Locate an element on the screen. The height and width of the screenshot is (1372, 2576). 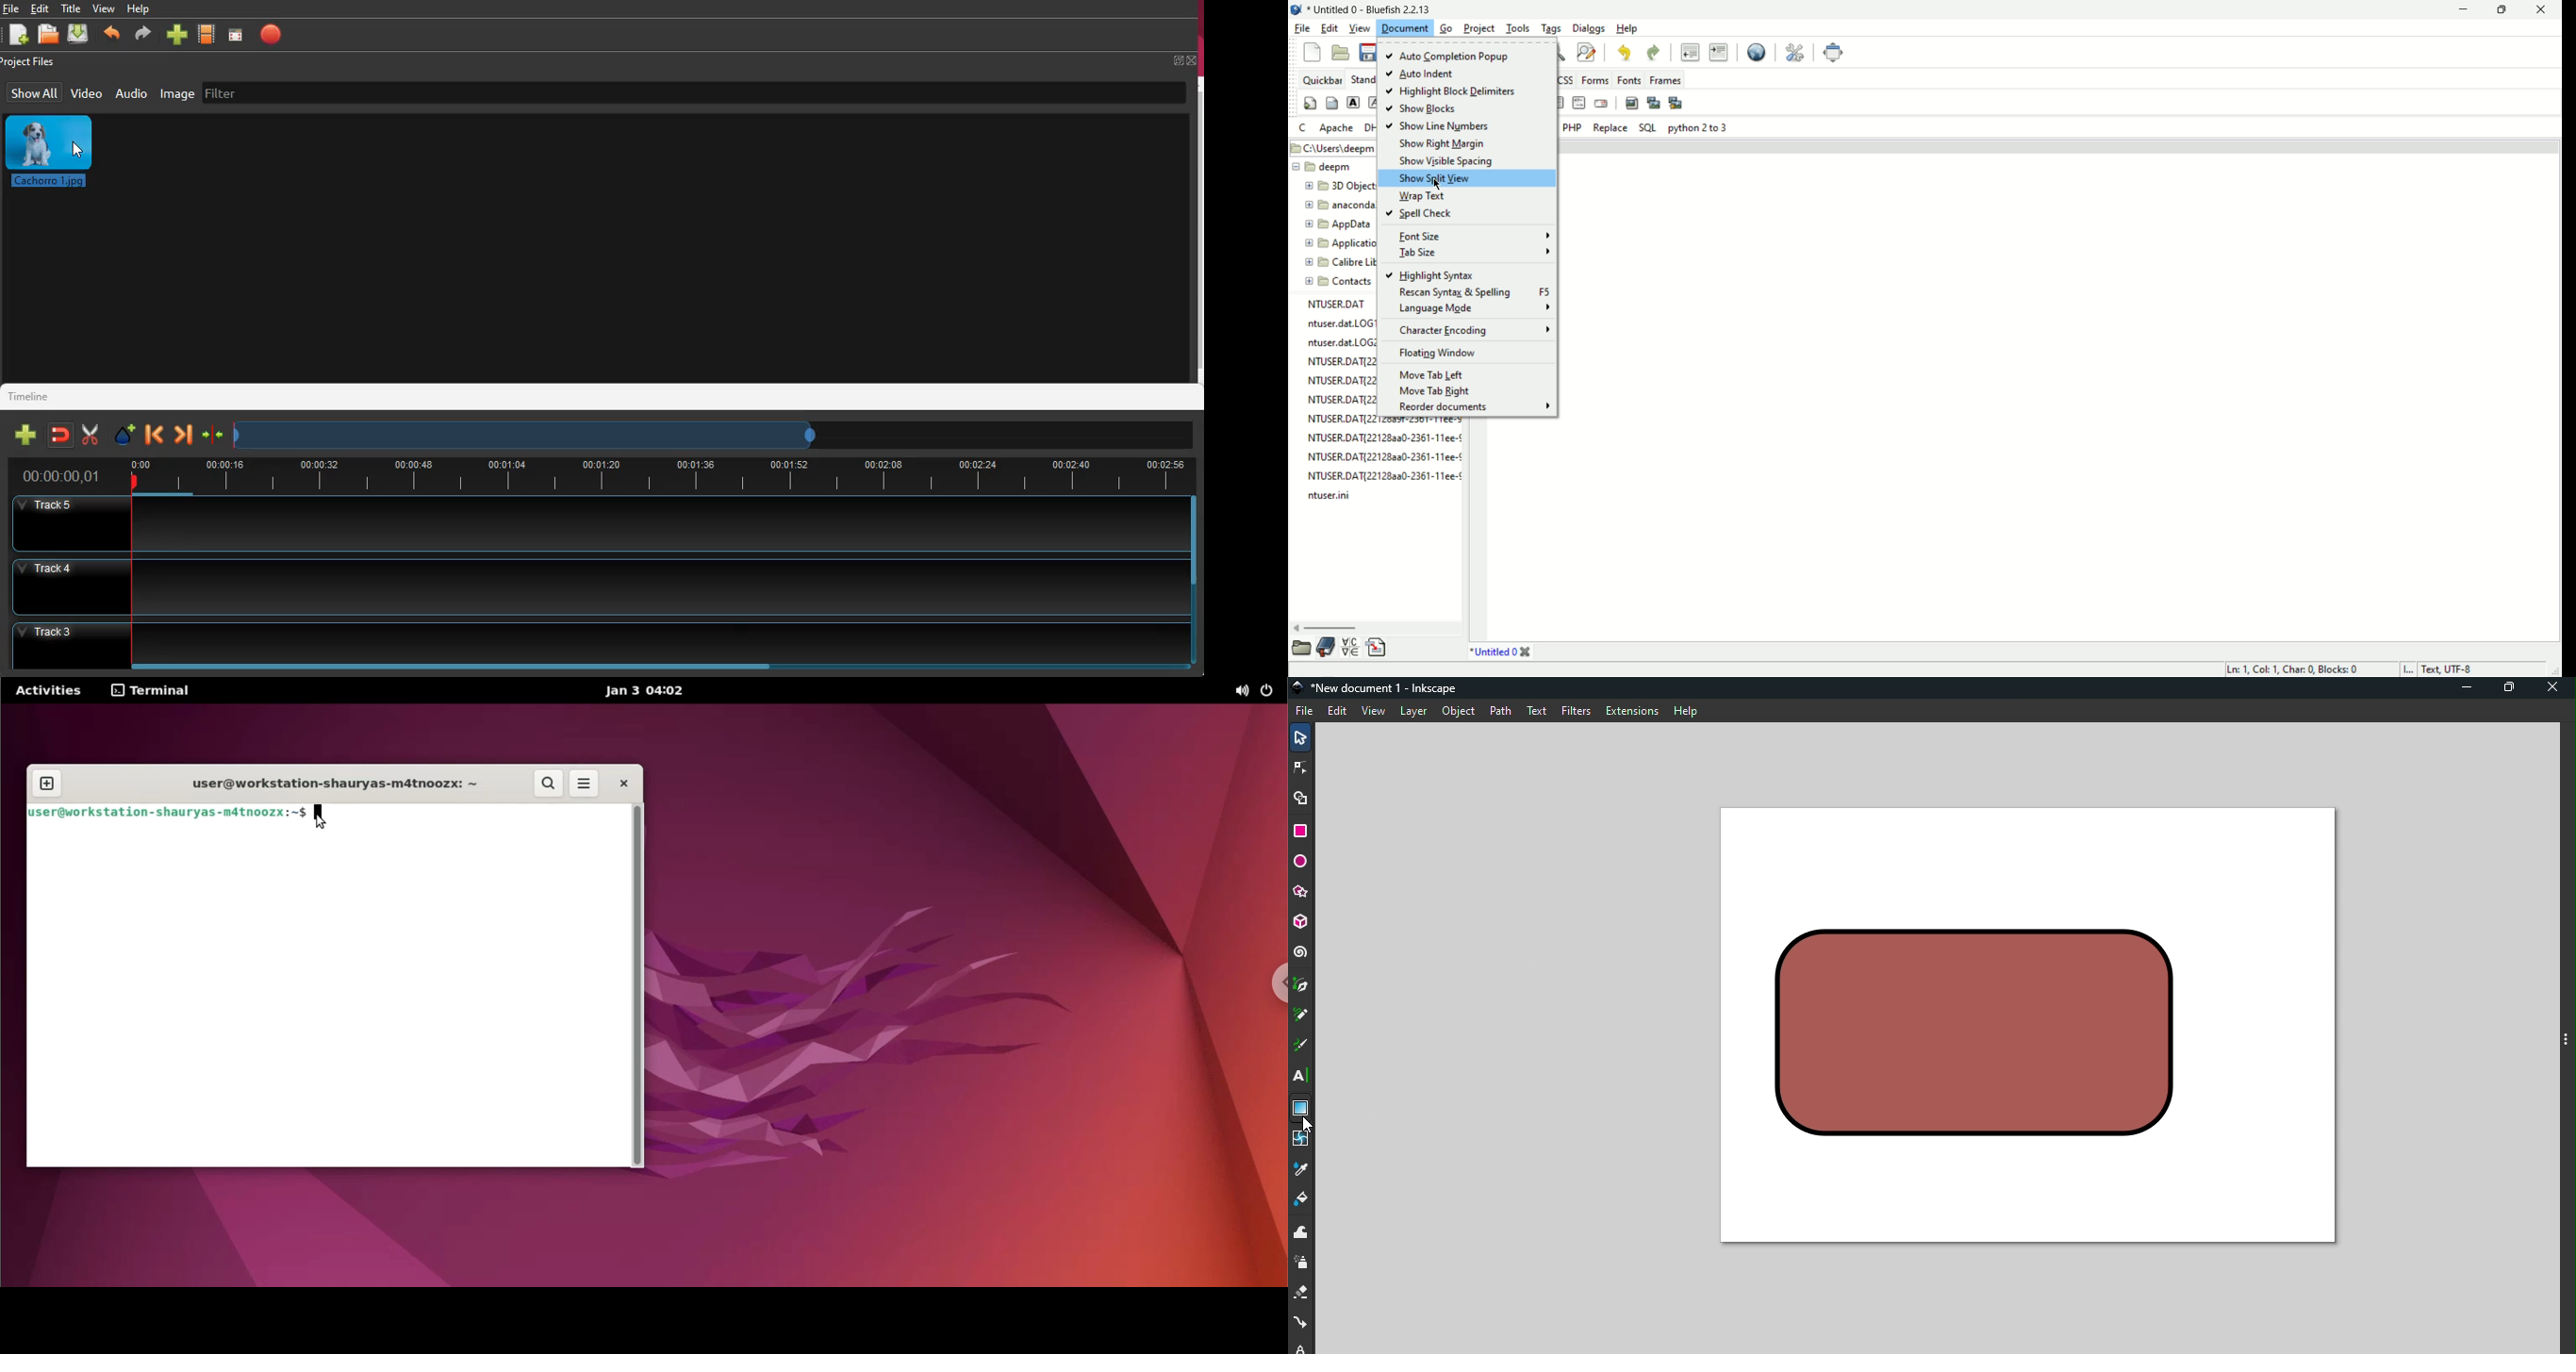
Selector tool is located at coordinates (1301, 735).